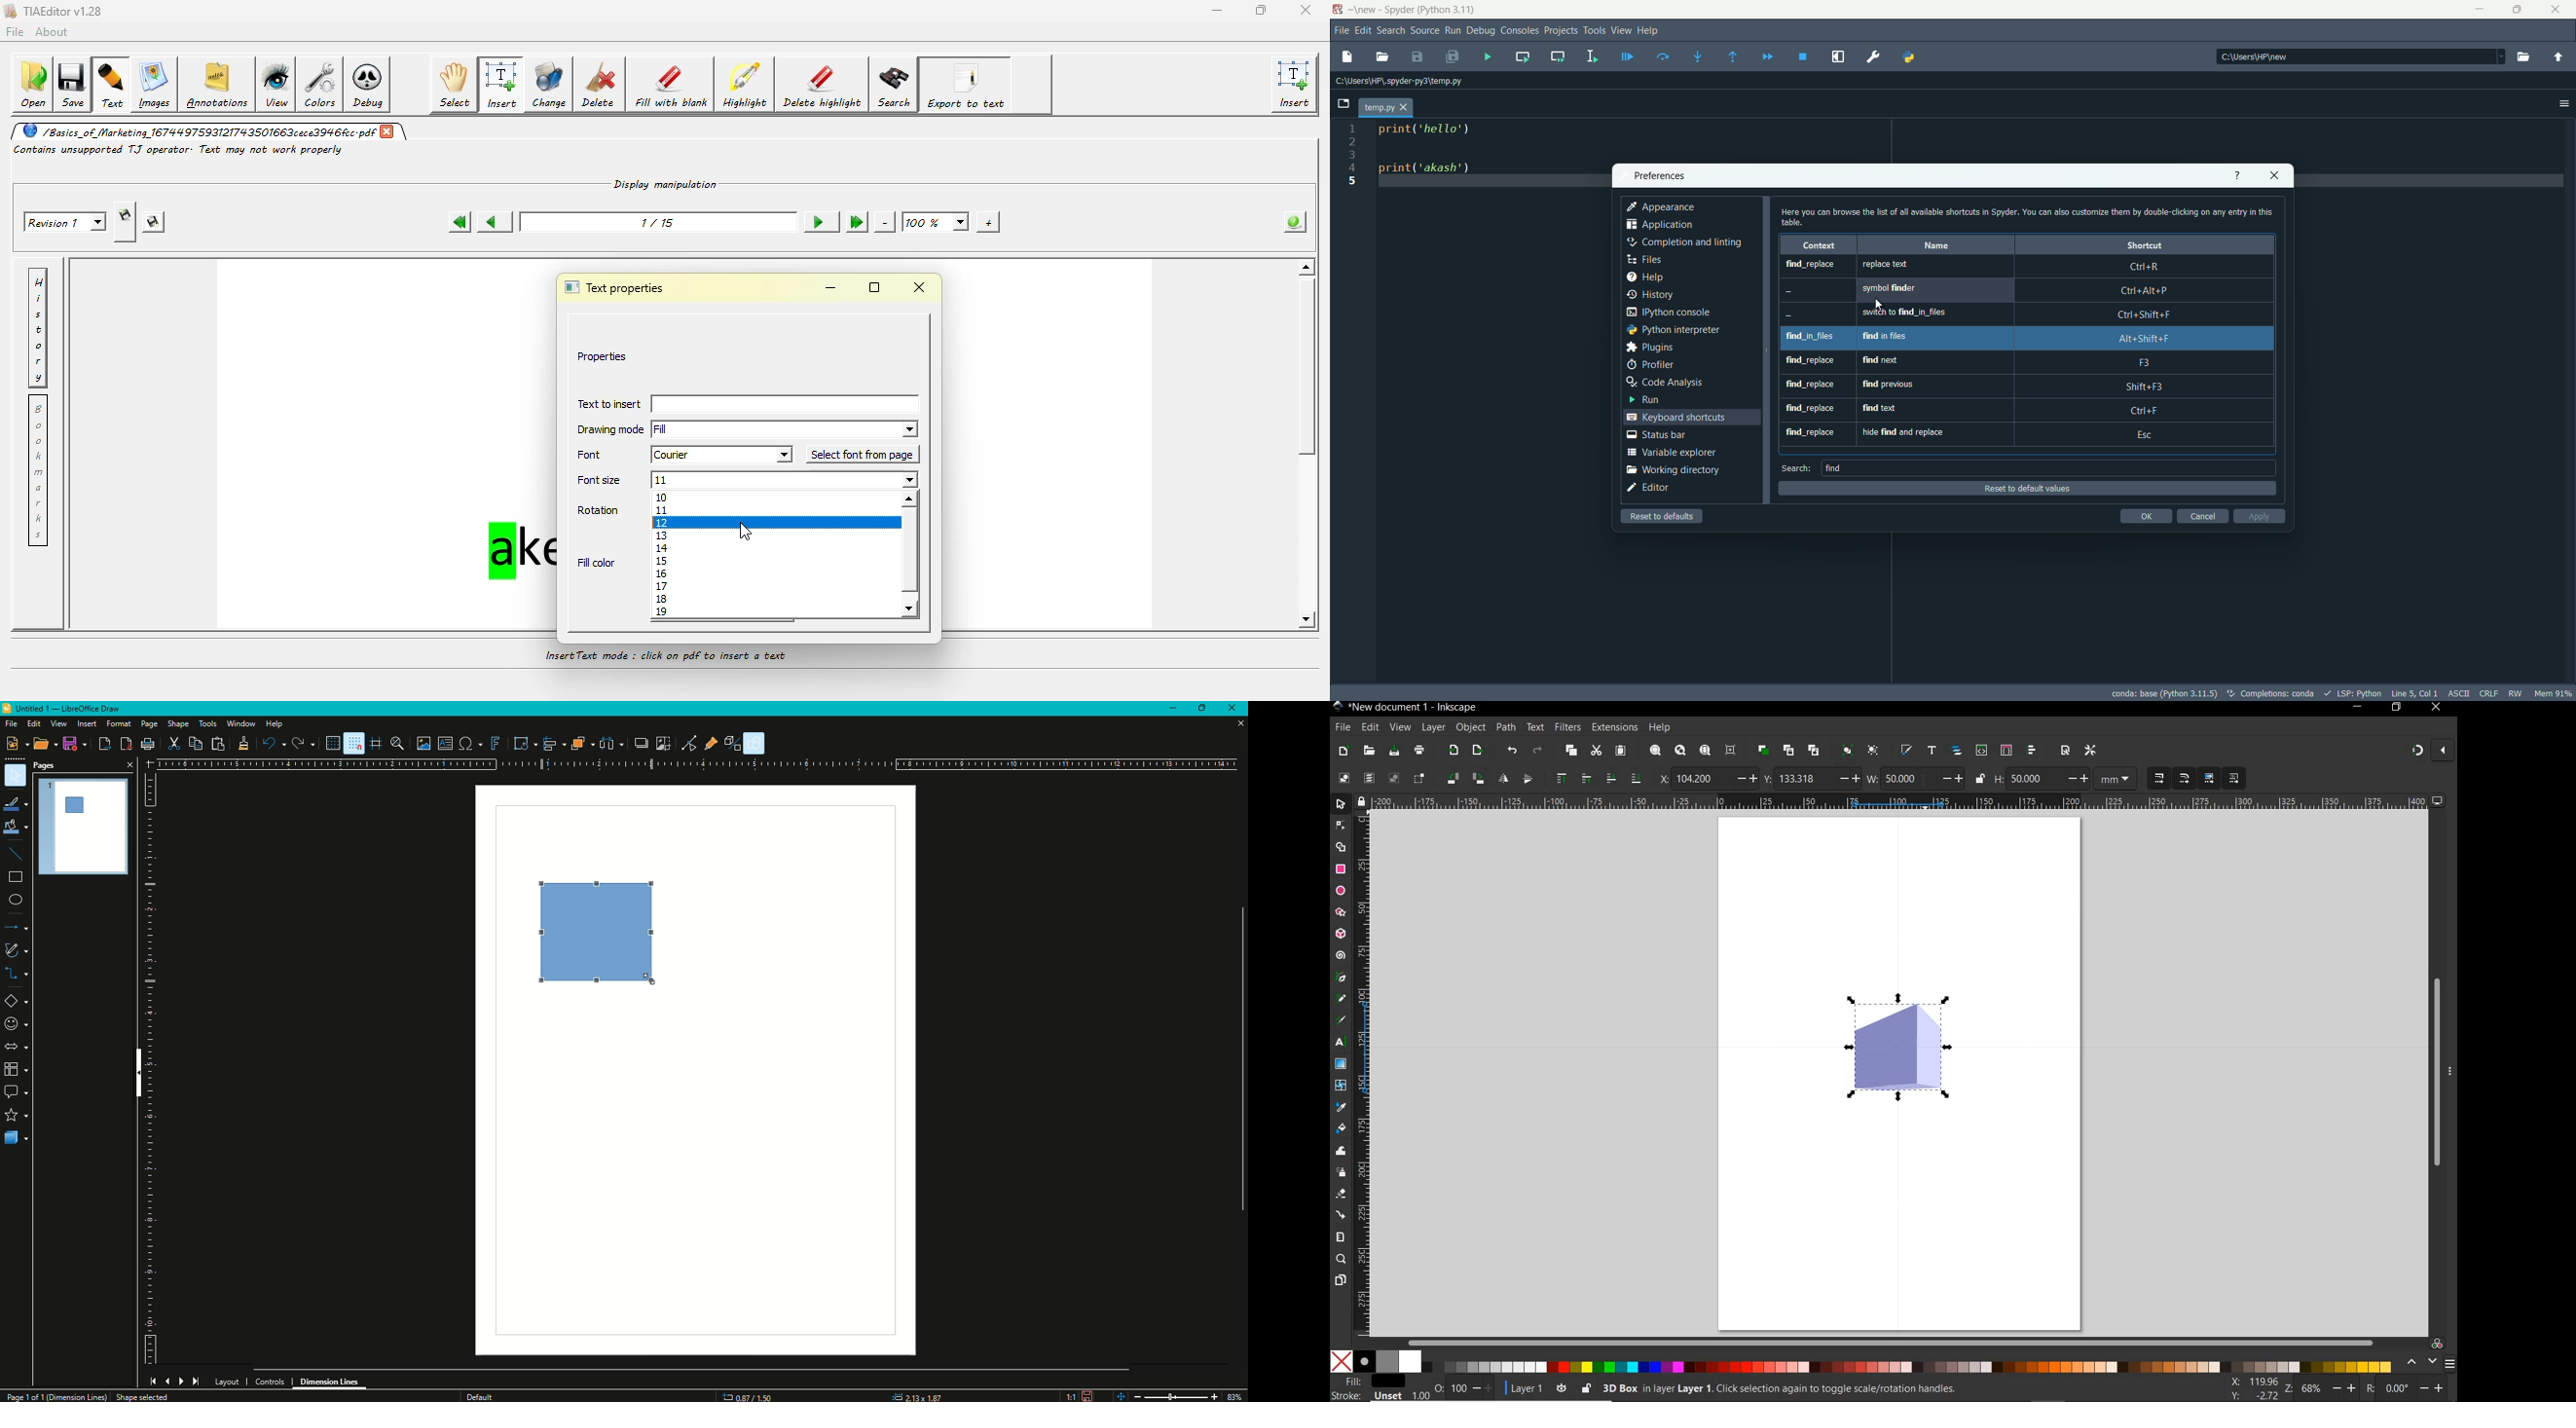  I want to click on application, so click(1662, 225).